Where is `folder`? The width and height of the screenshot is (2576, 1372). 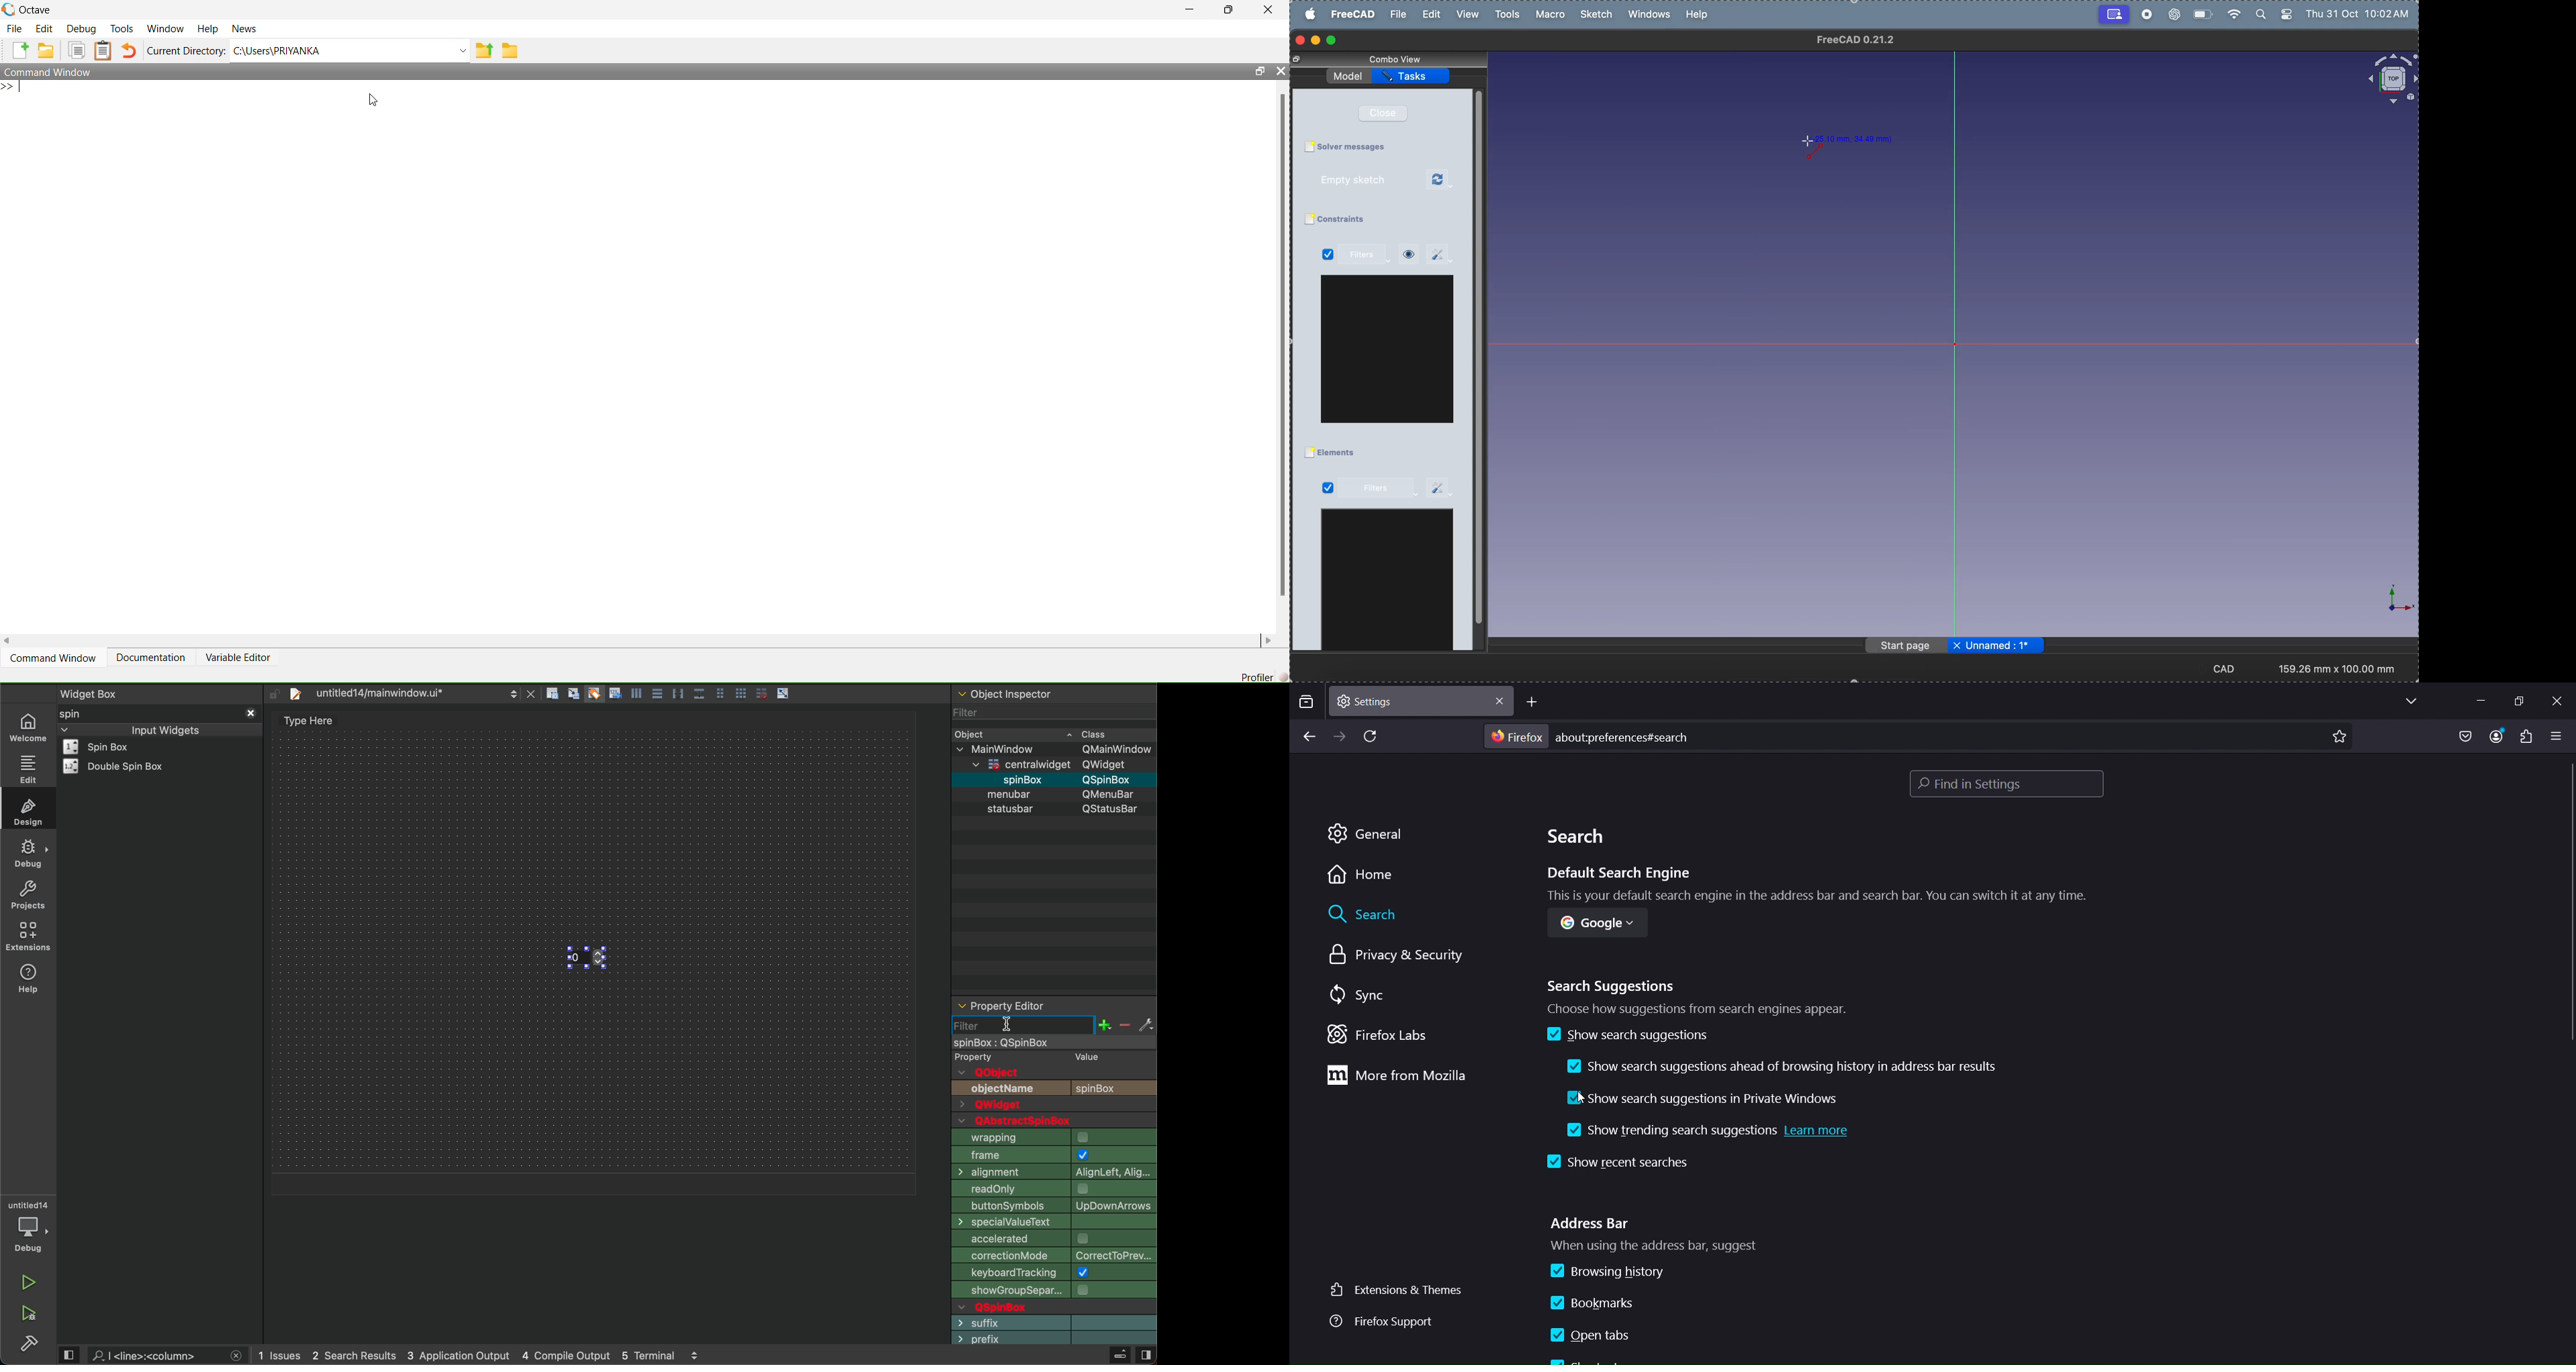
folder is located at coordinates (511, 50).